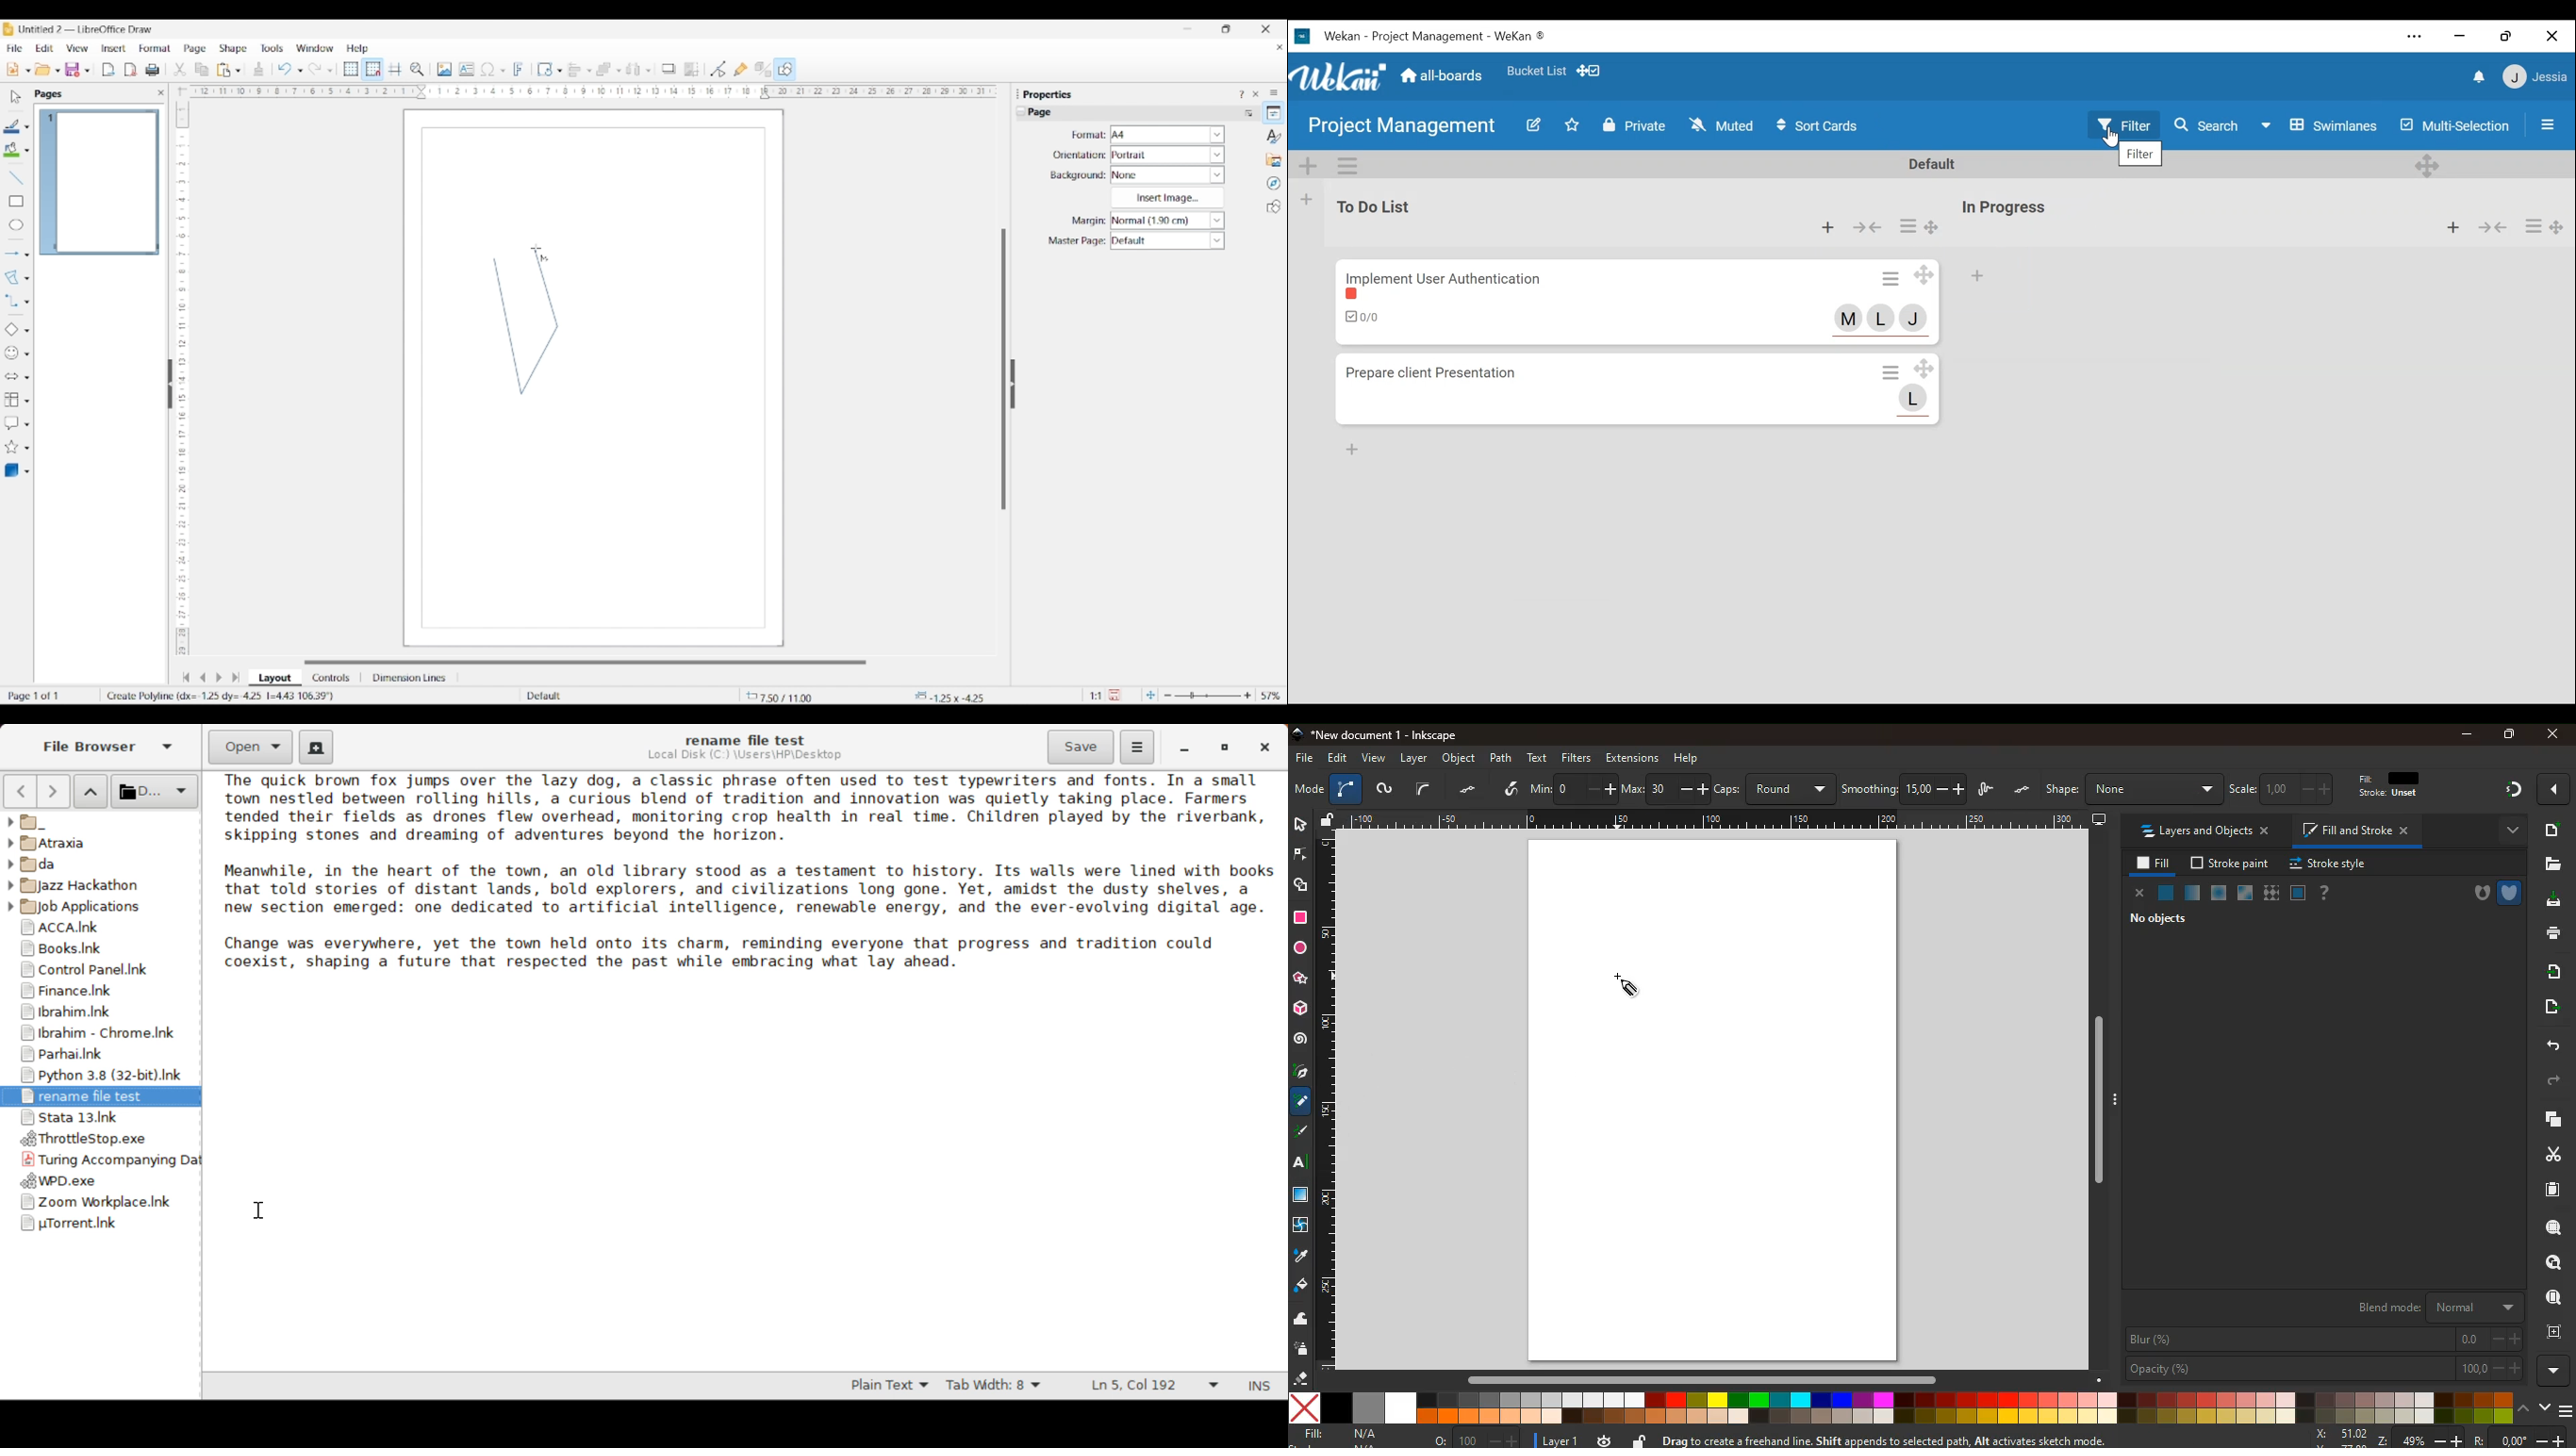 This screenshot has width=2576, height=1456. Describe the element at coordinates (668, 68) in the screenshot. I see `Shadow` at that location.